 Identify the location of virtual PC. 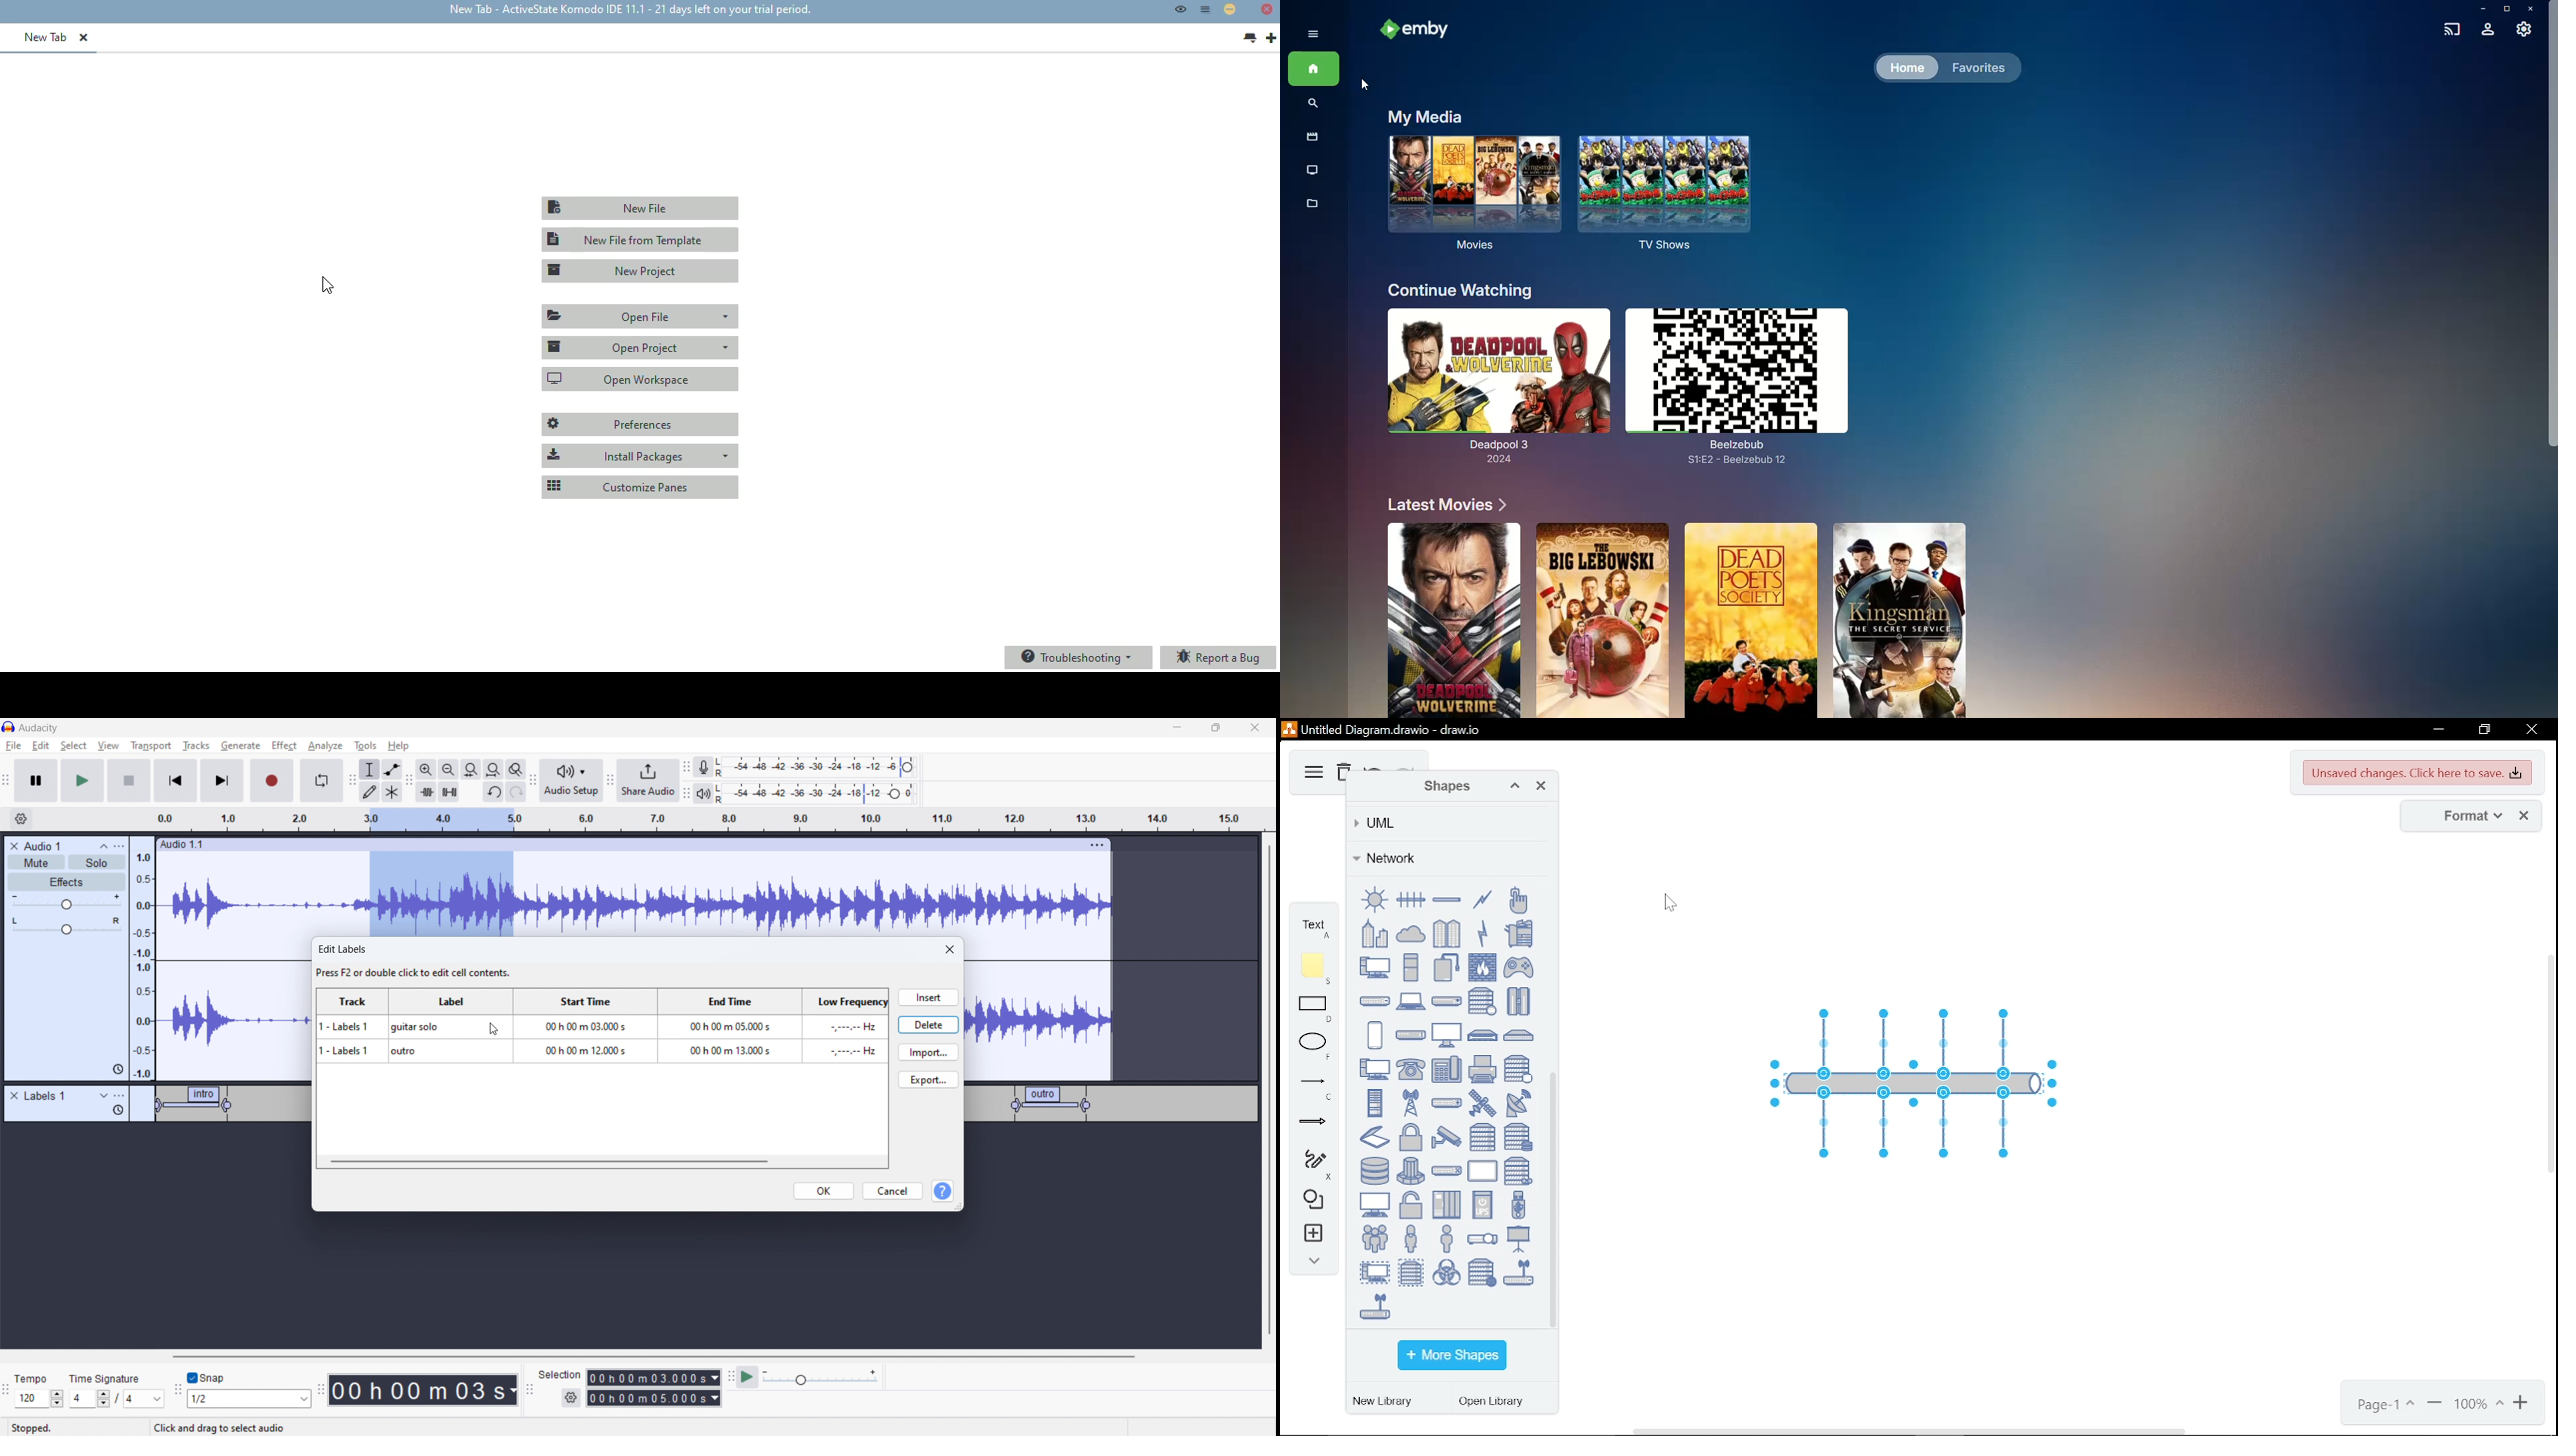
(1375, 1271).